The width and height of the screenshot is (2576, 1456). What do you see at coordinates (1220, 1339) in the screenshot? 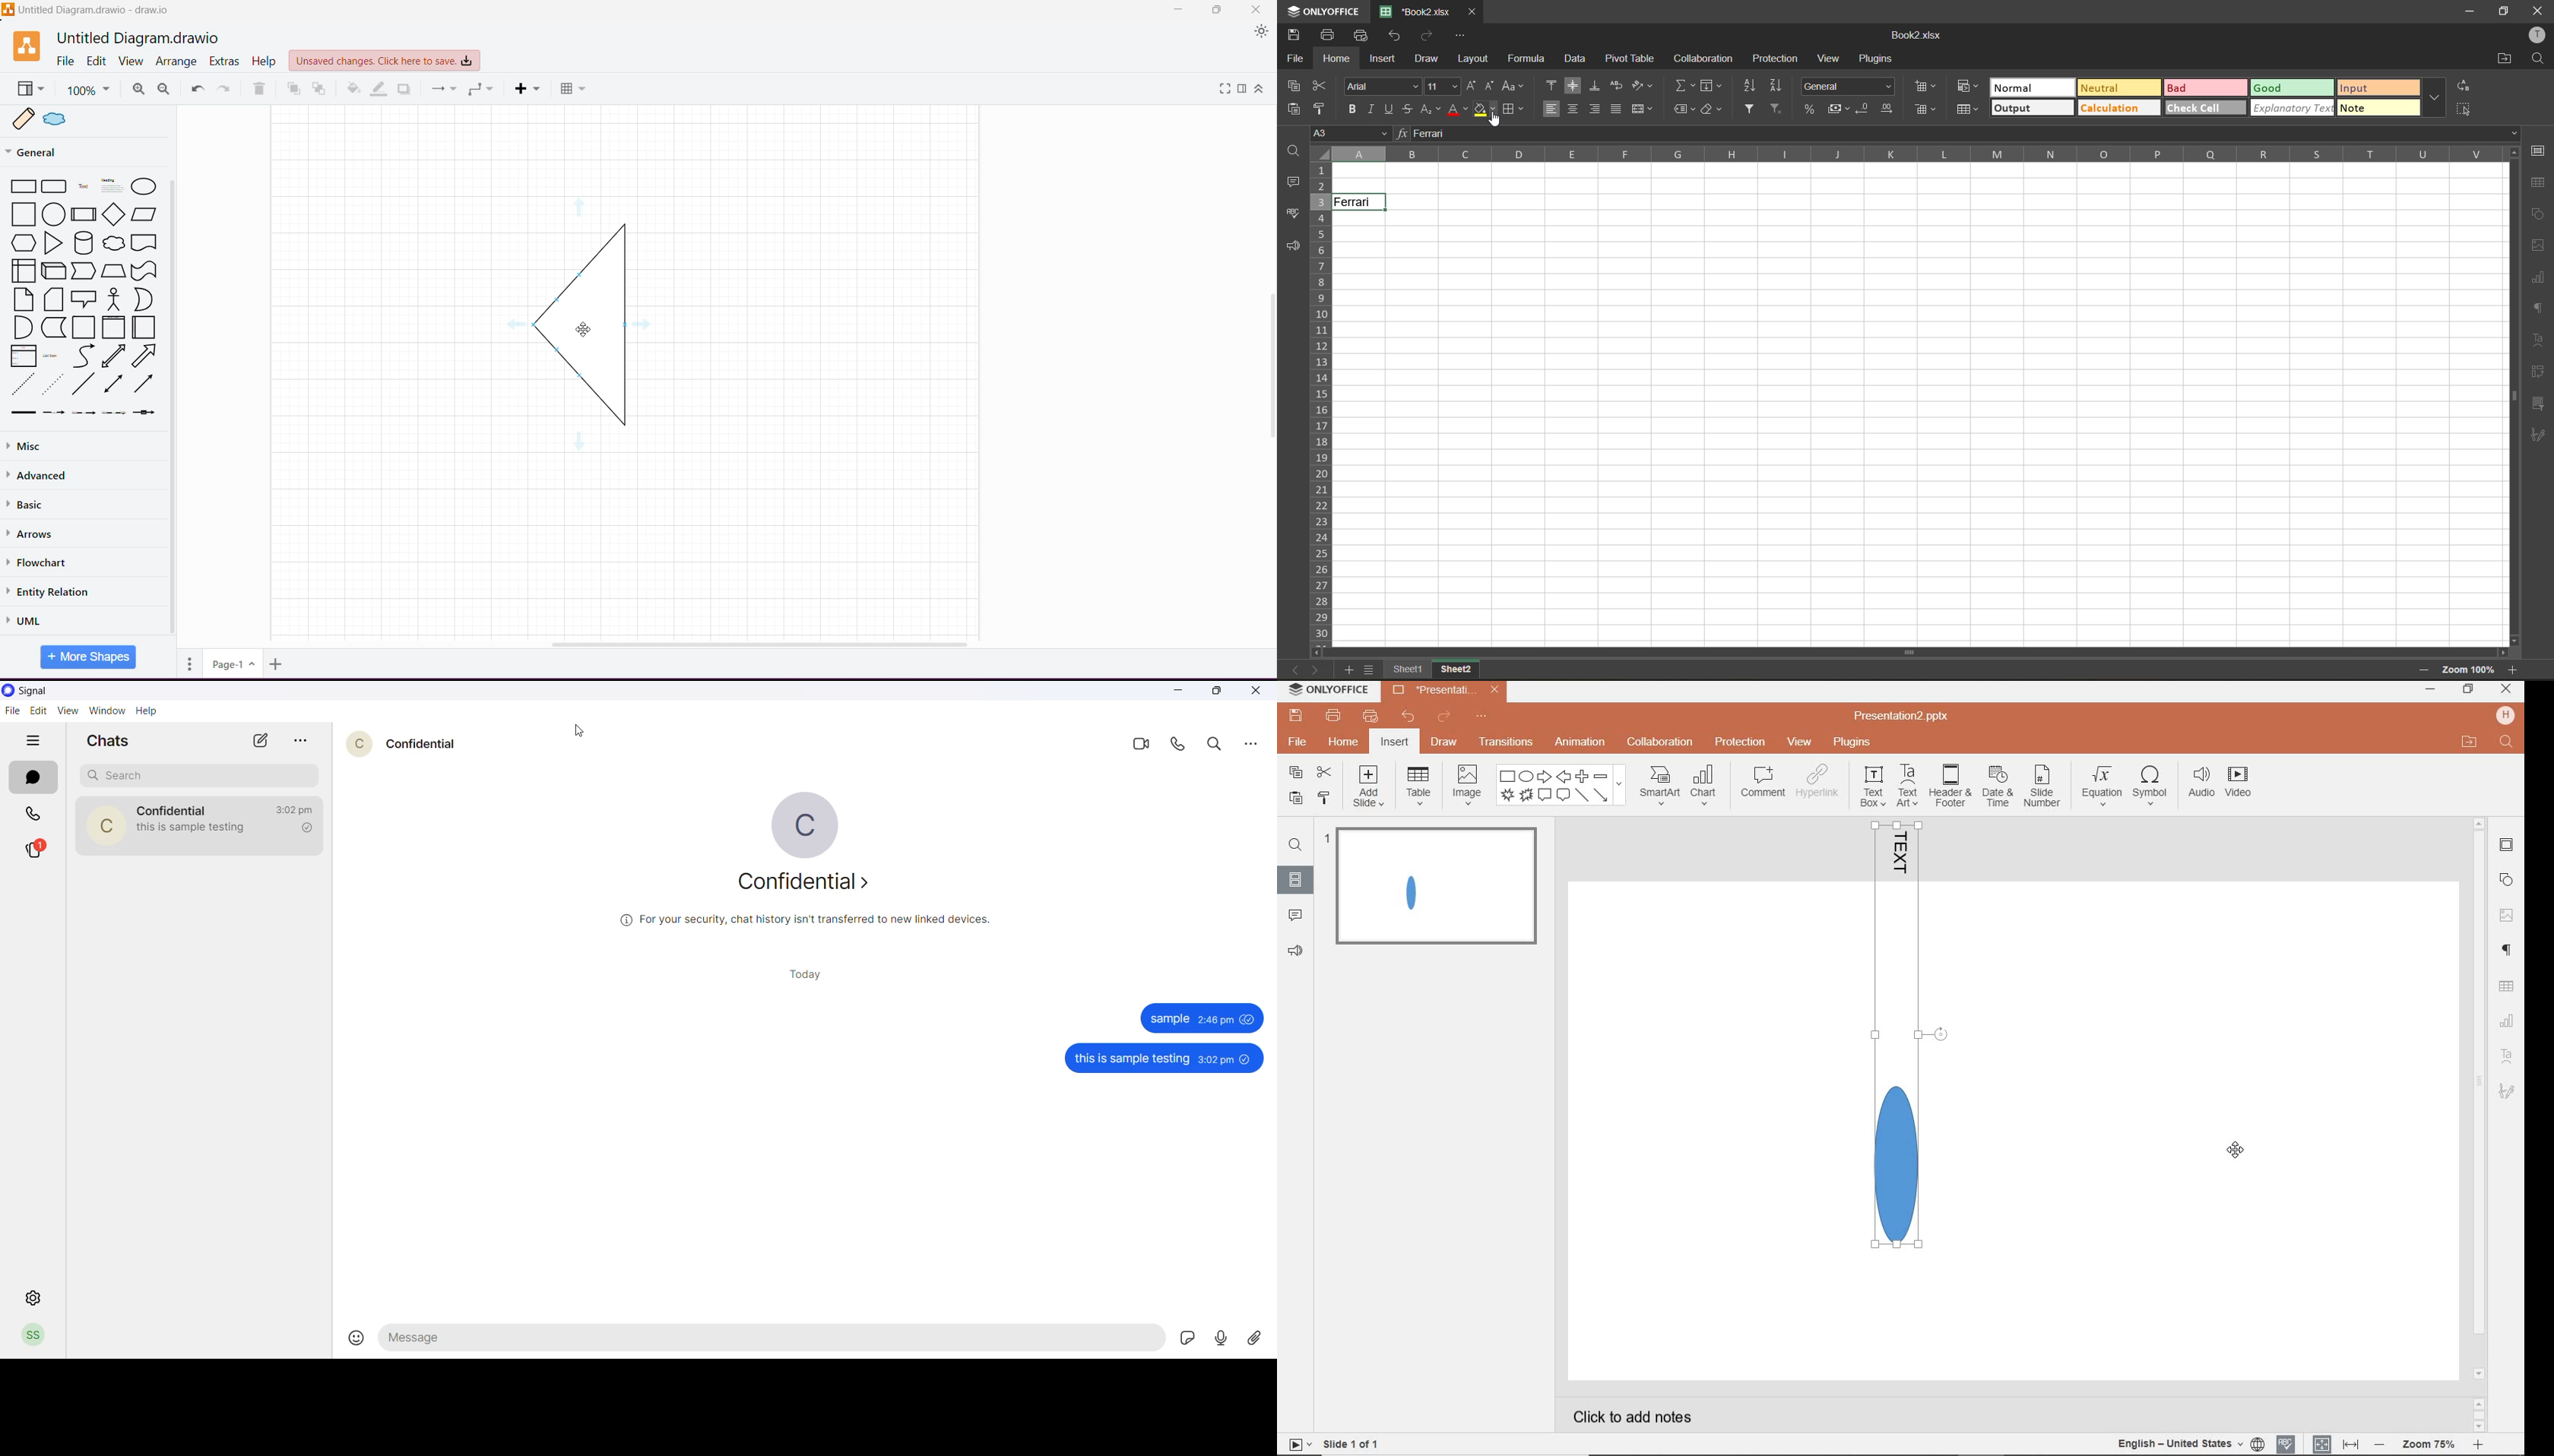
I see `voice note` at bounding box center [1220, 1339].